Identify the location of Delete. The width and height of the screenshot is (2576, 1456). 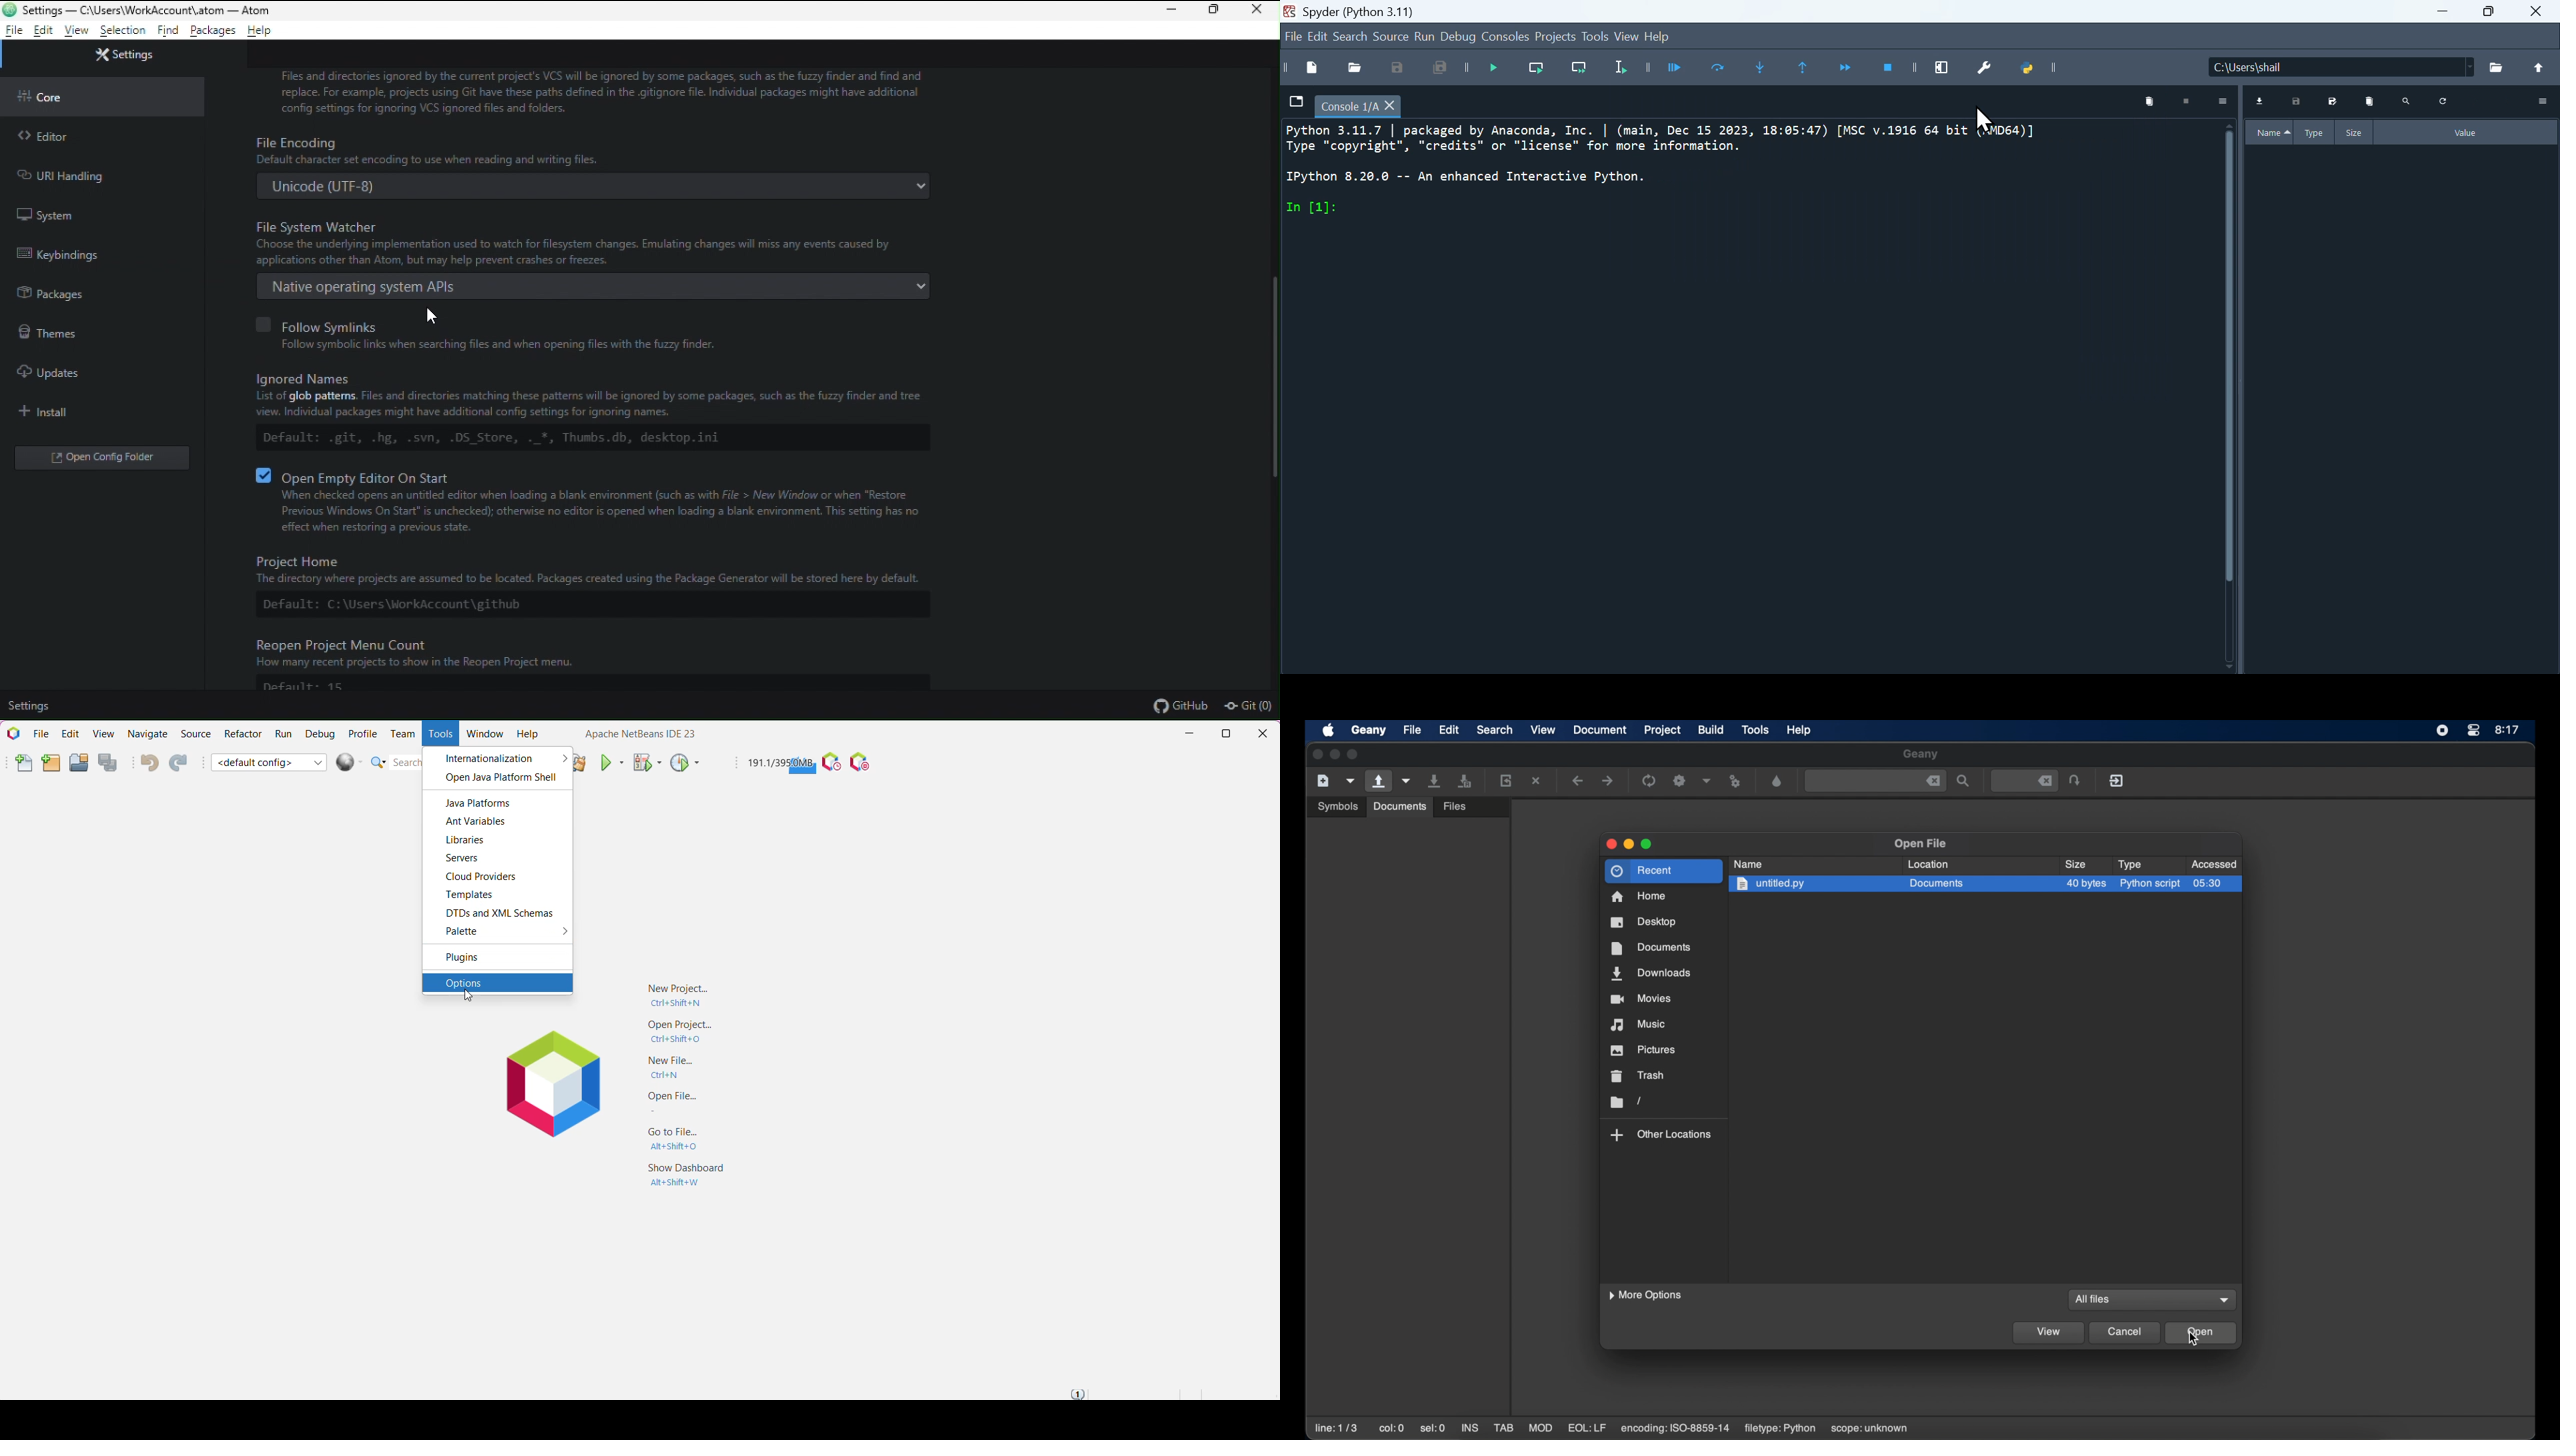
(2371, 101).